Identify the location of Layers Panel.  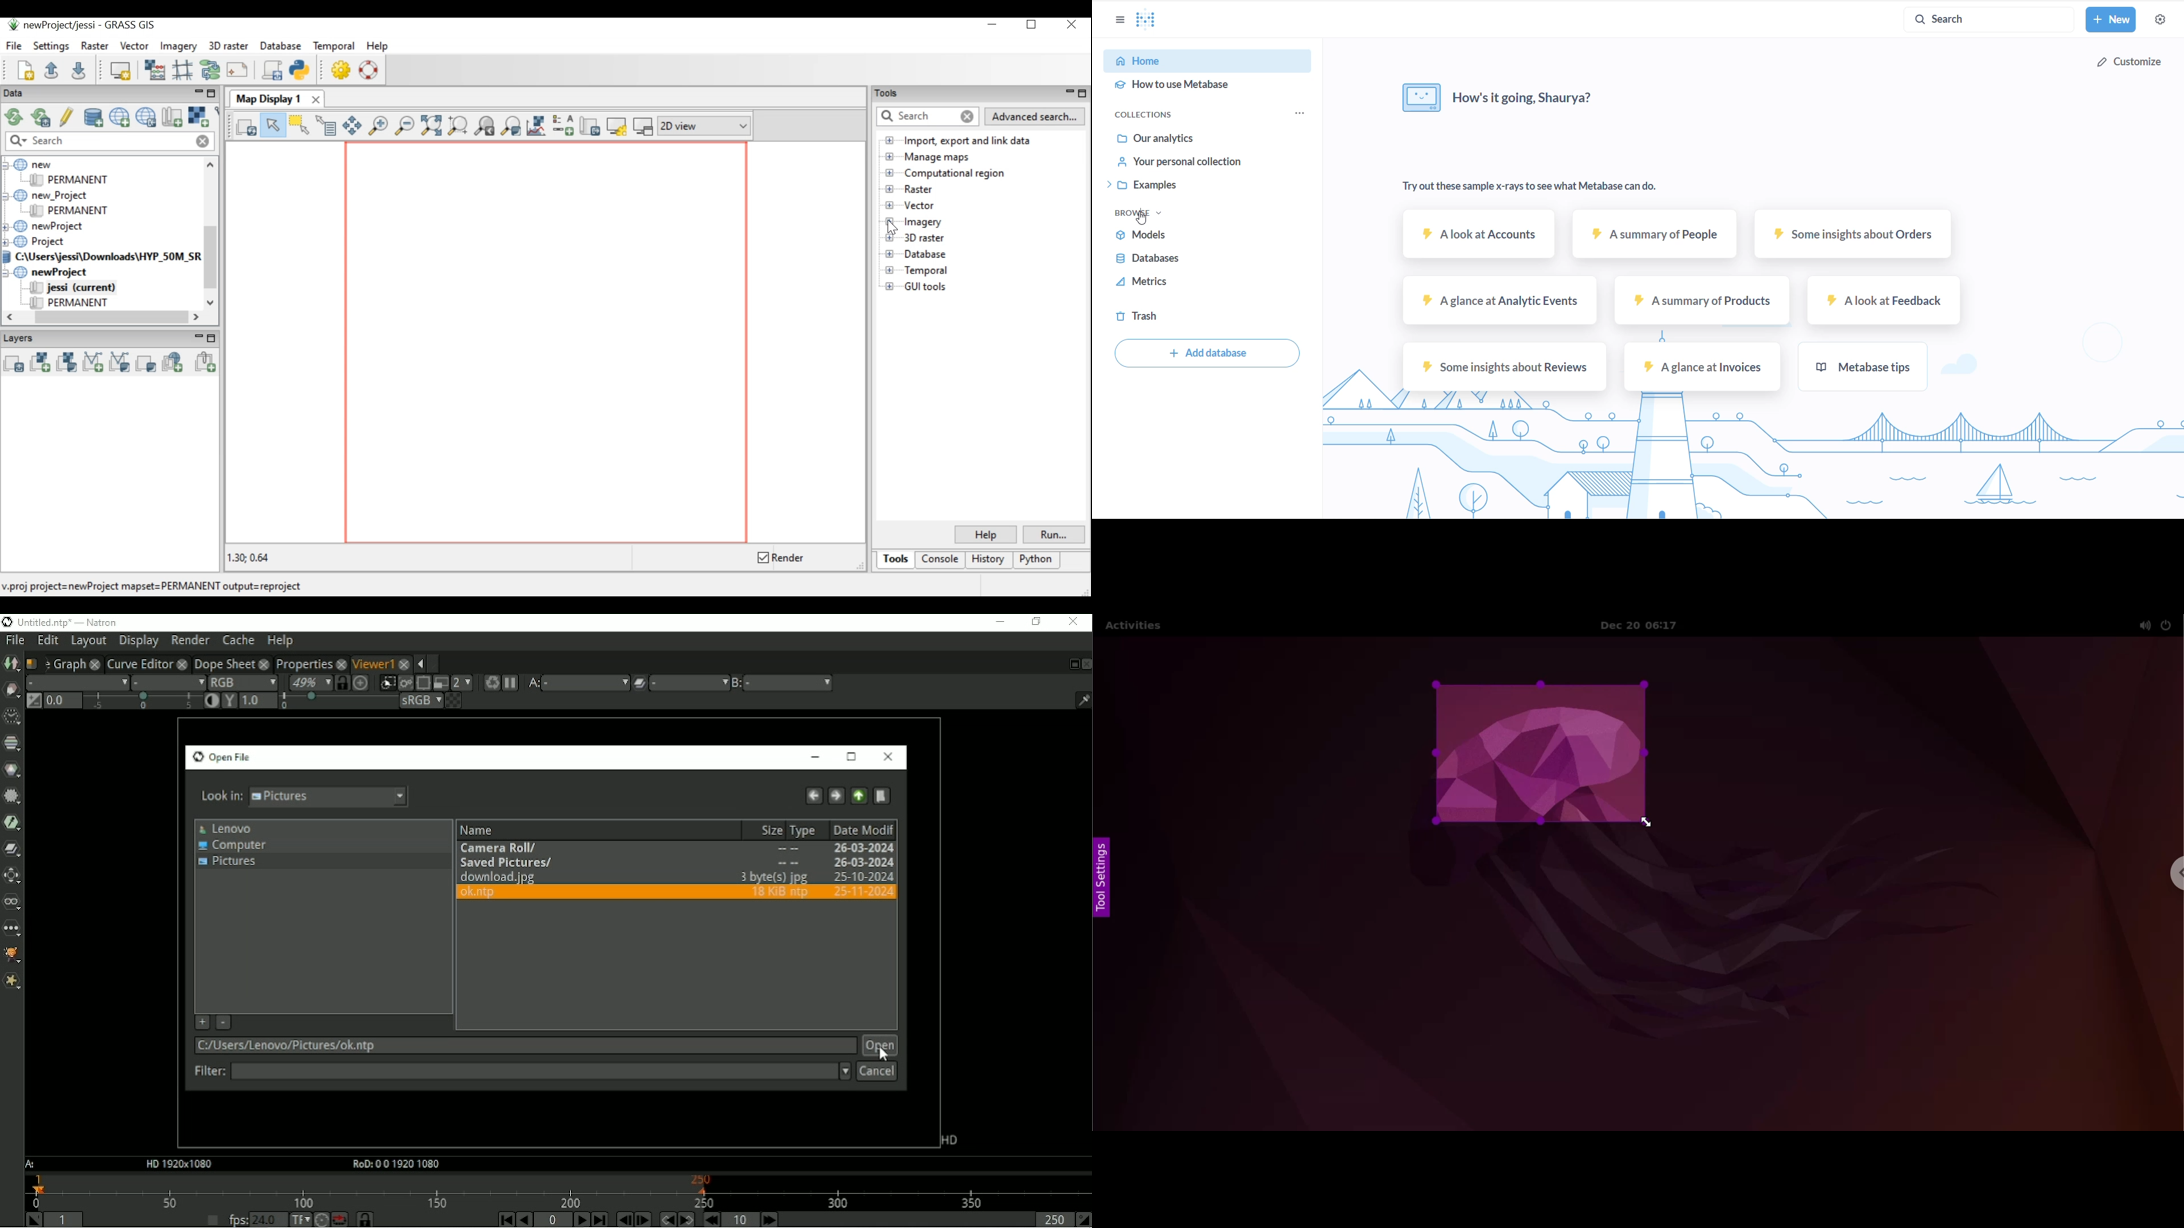
(89, 339).